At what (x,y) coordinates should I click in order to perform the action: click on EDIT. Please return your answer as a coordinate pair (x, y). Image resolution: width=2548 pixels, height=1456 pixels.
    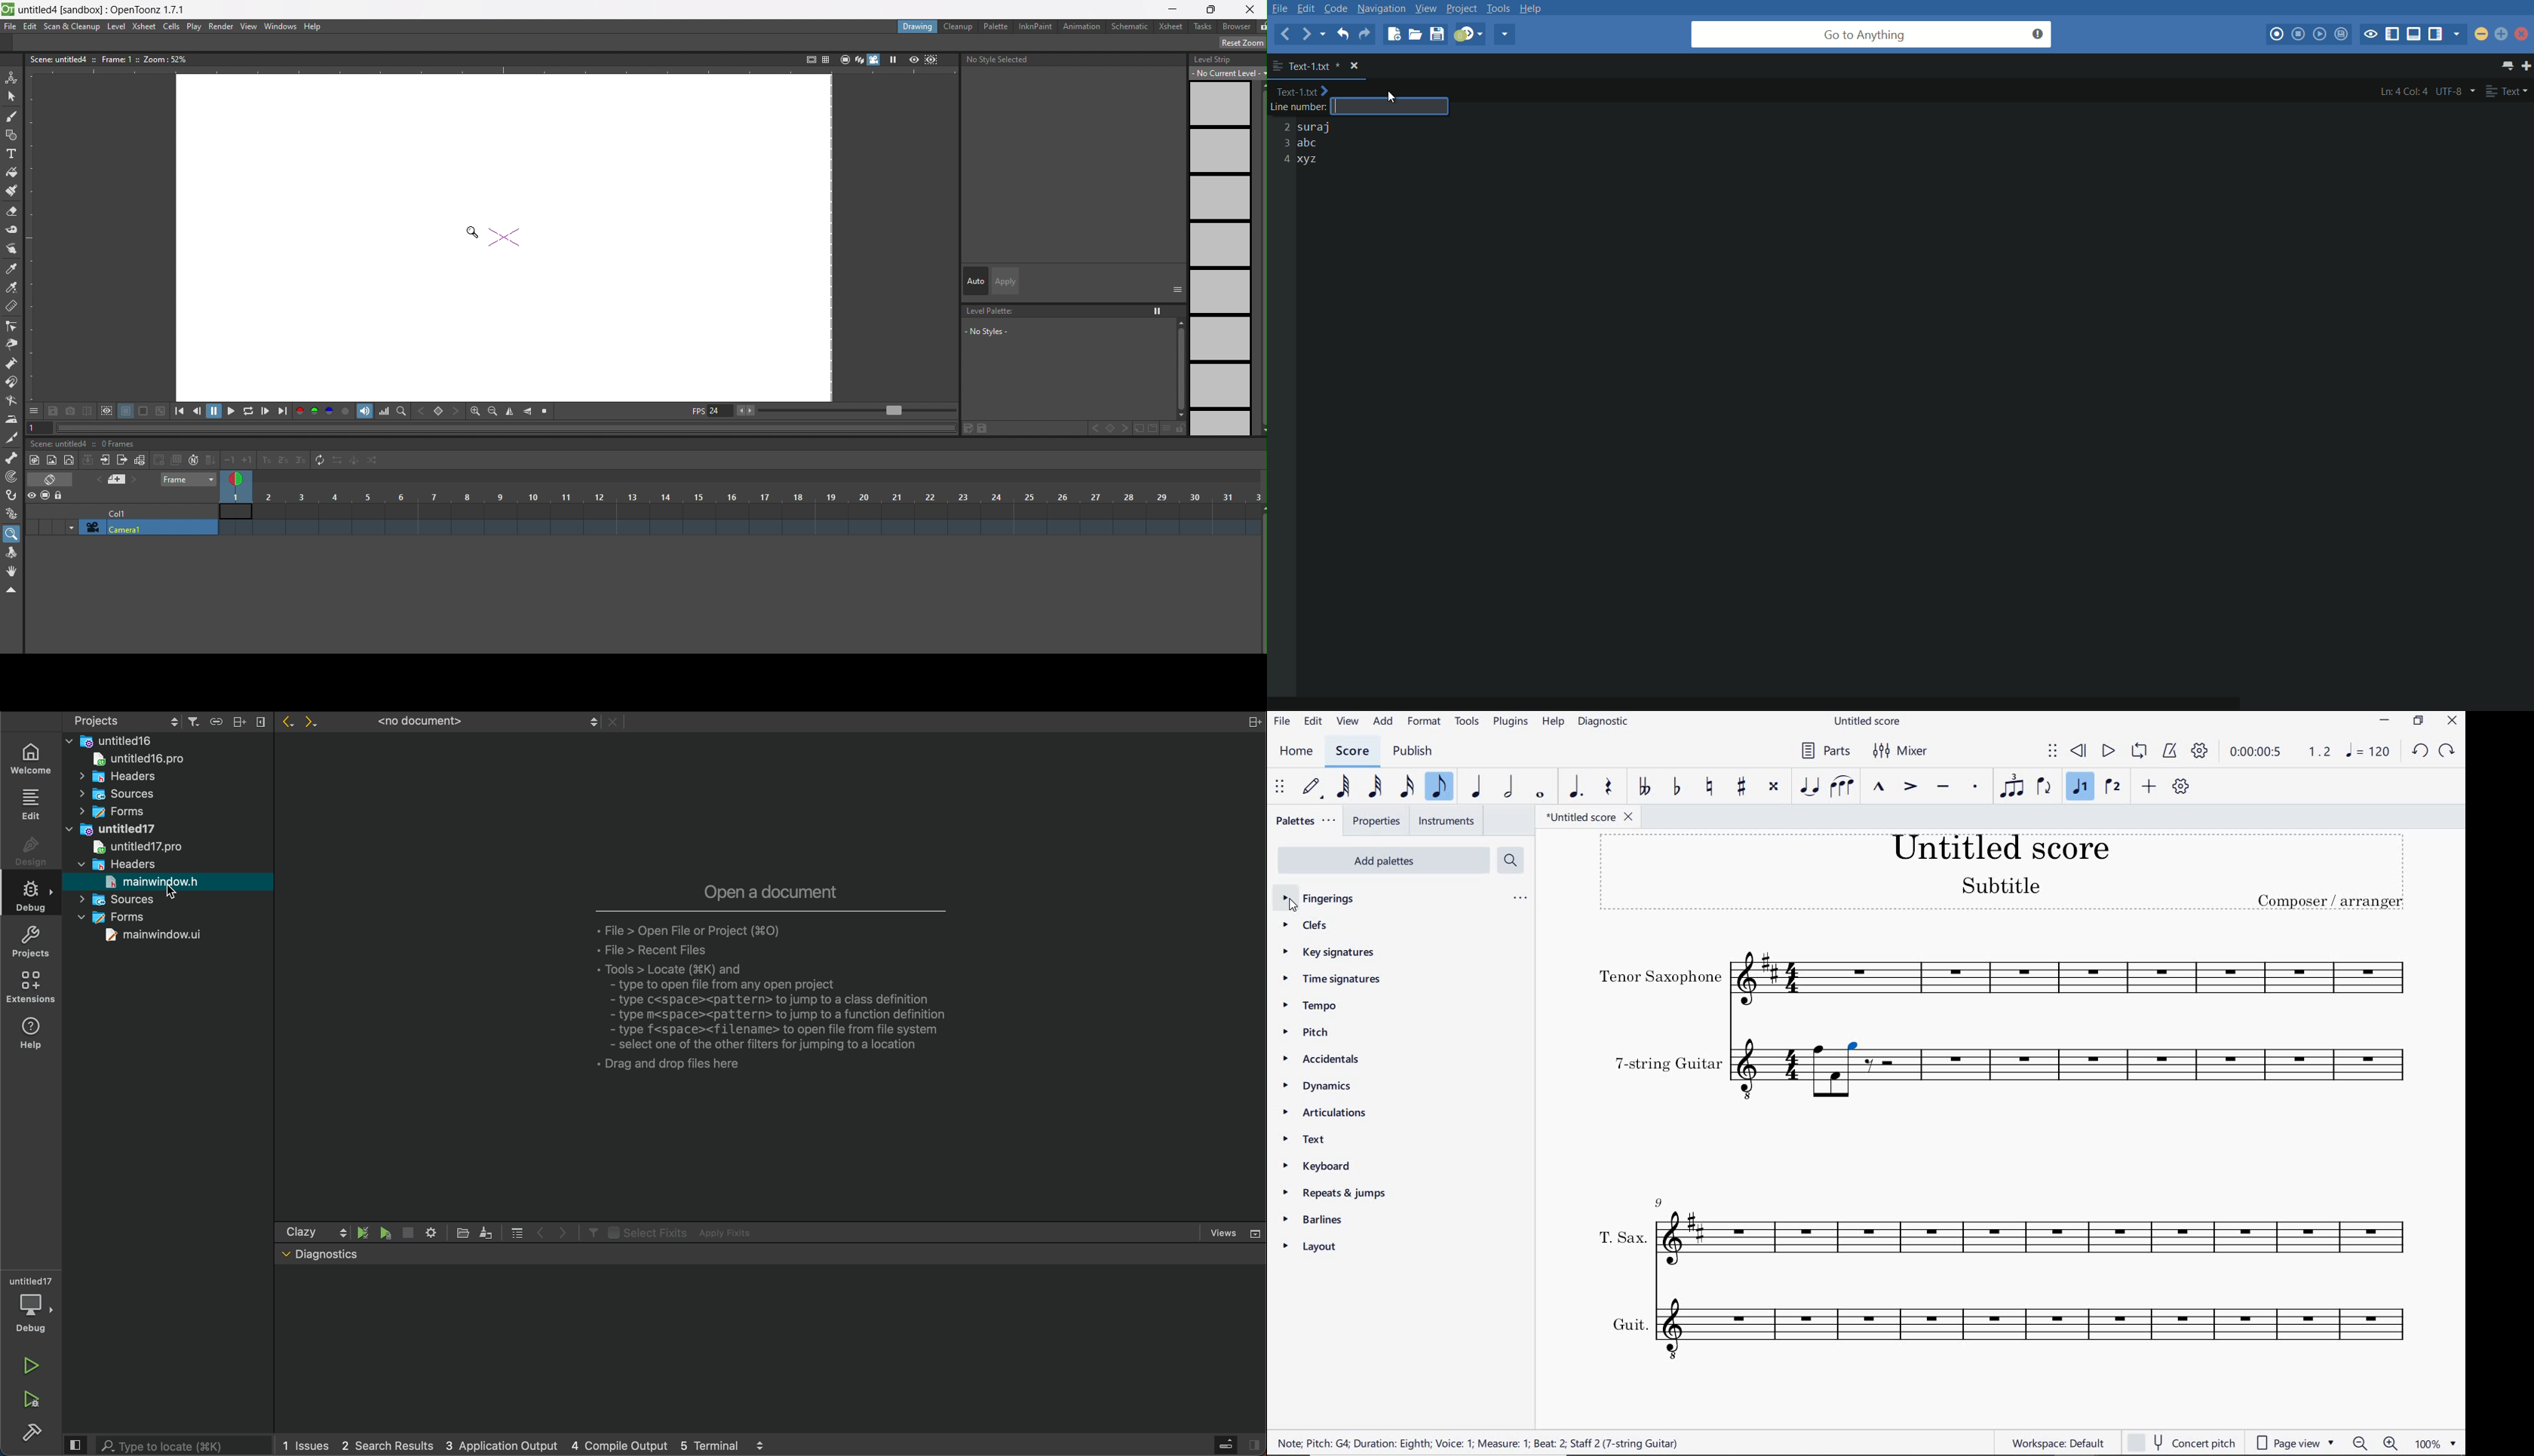
    Looking at the image, I should click on (1311, 722).